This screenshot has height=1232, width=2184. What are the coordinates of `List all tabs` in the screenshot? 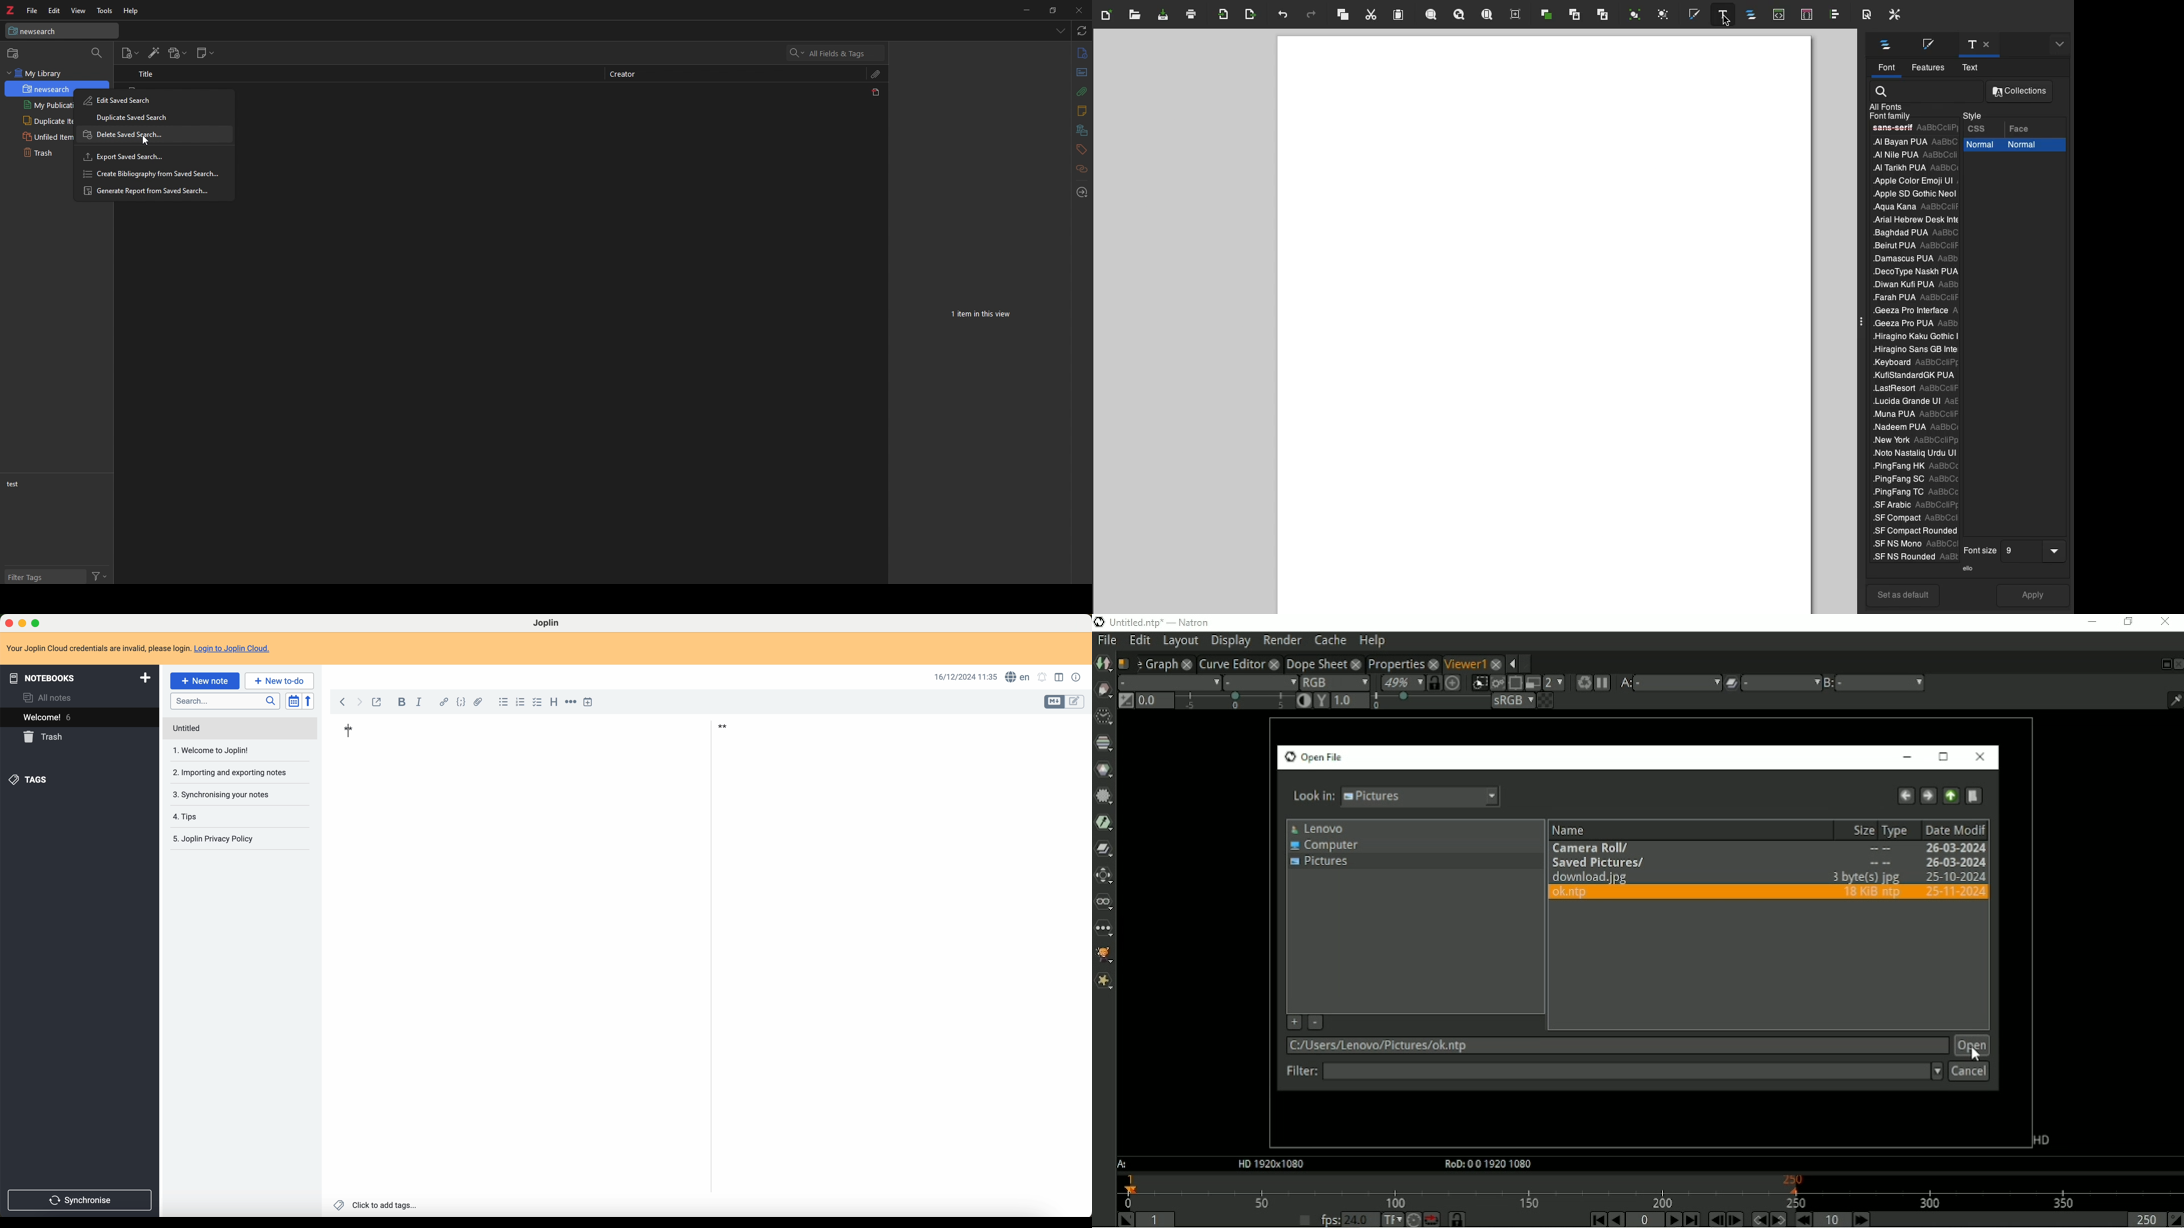 It's located at (1059, 29).